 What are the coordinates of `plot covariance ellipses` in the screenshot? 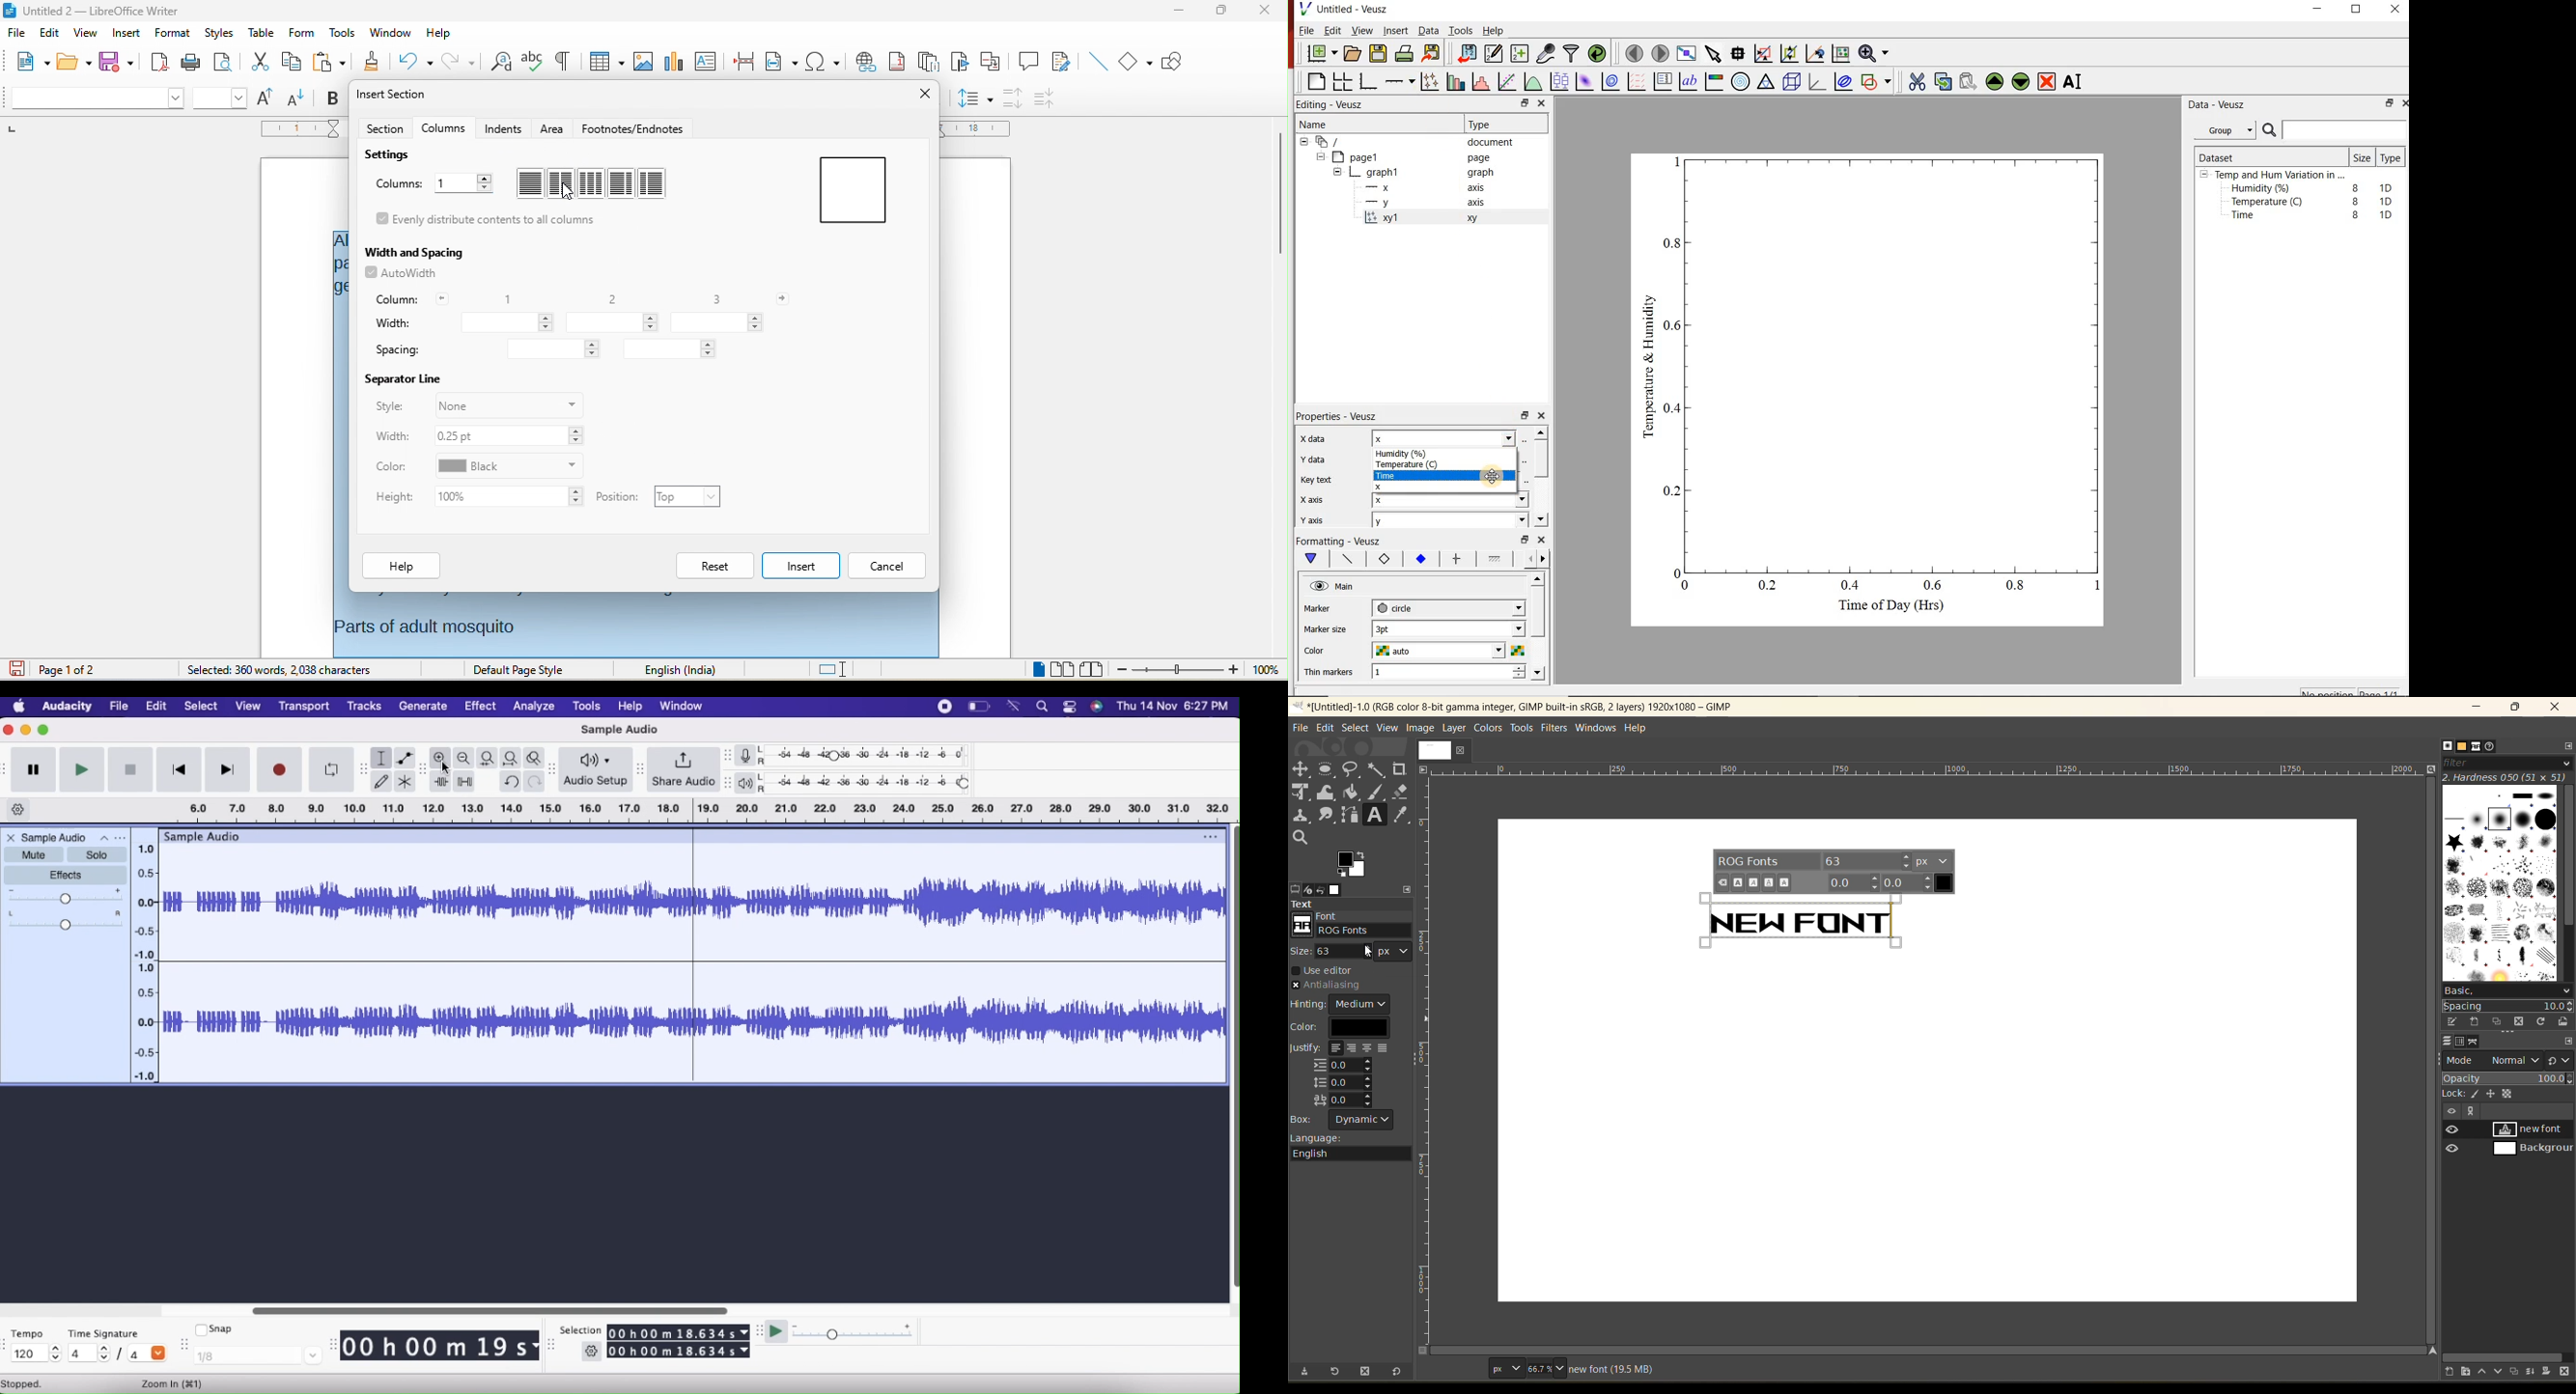 It's located at (1847, 84).